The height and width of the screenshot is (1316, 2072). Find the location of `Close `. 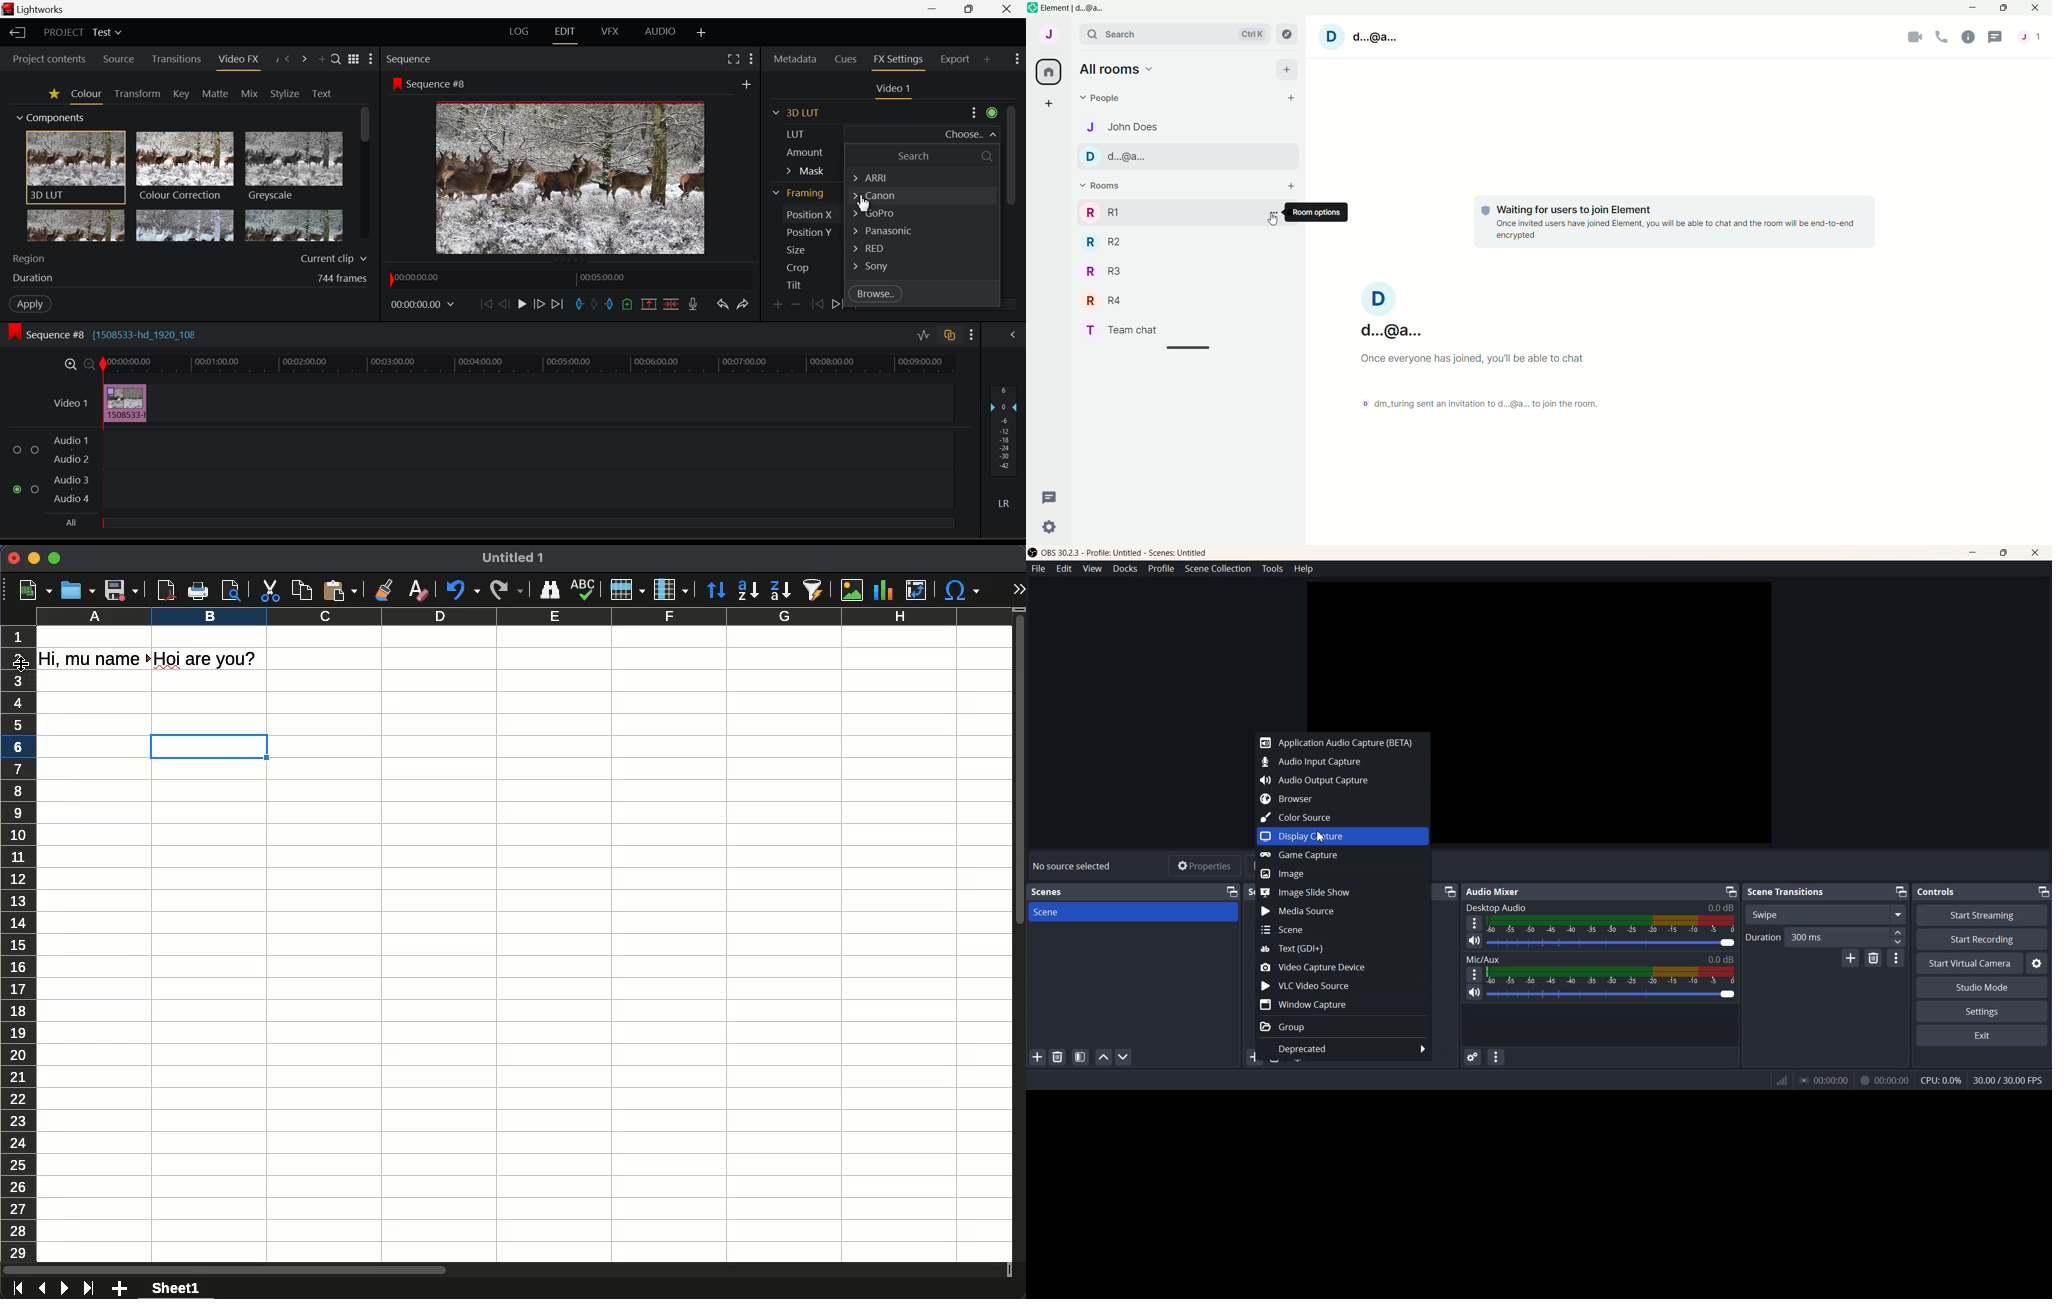

Close  is located at coordinates (2037, 8).